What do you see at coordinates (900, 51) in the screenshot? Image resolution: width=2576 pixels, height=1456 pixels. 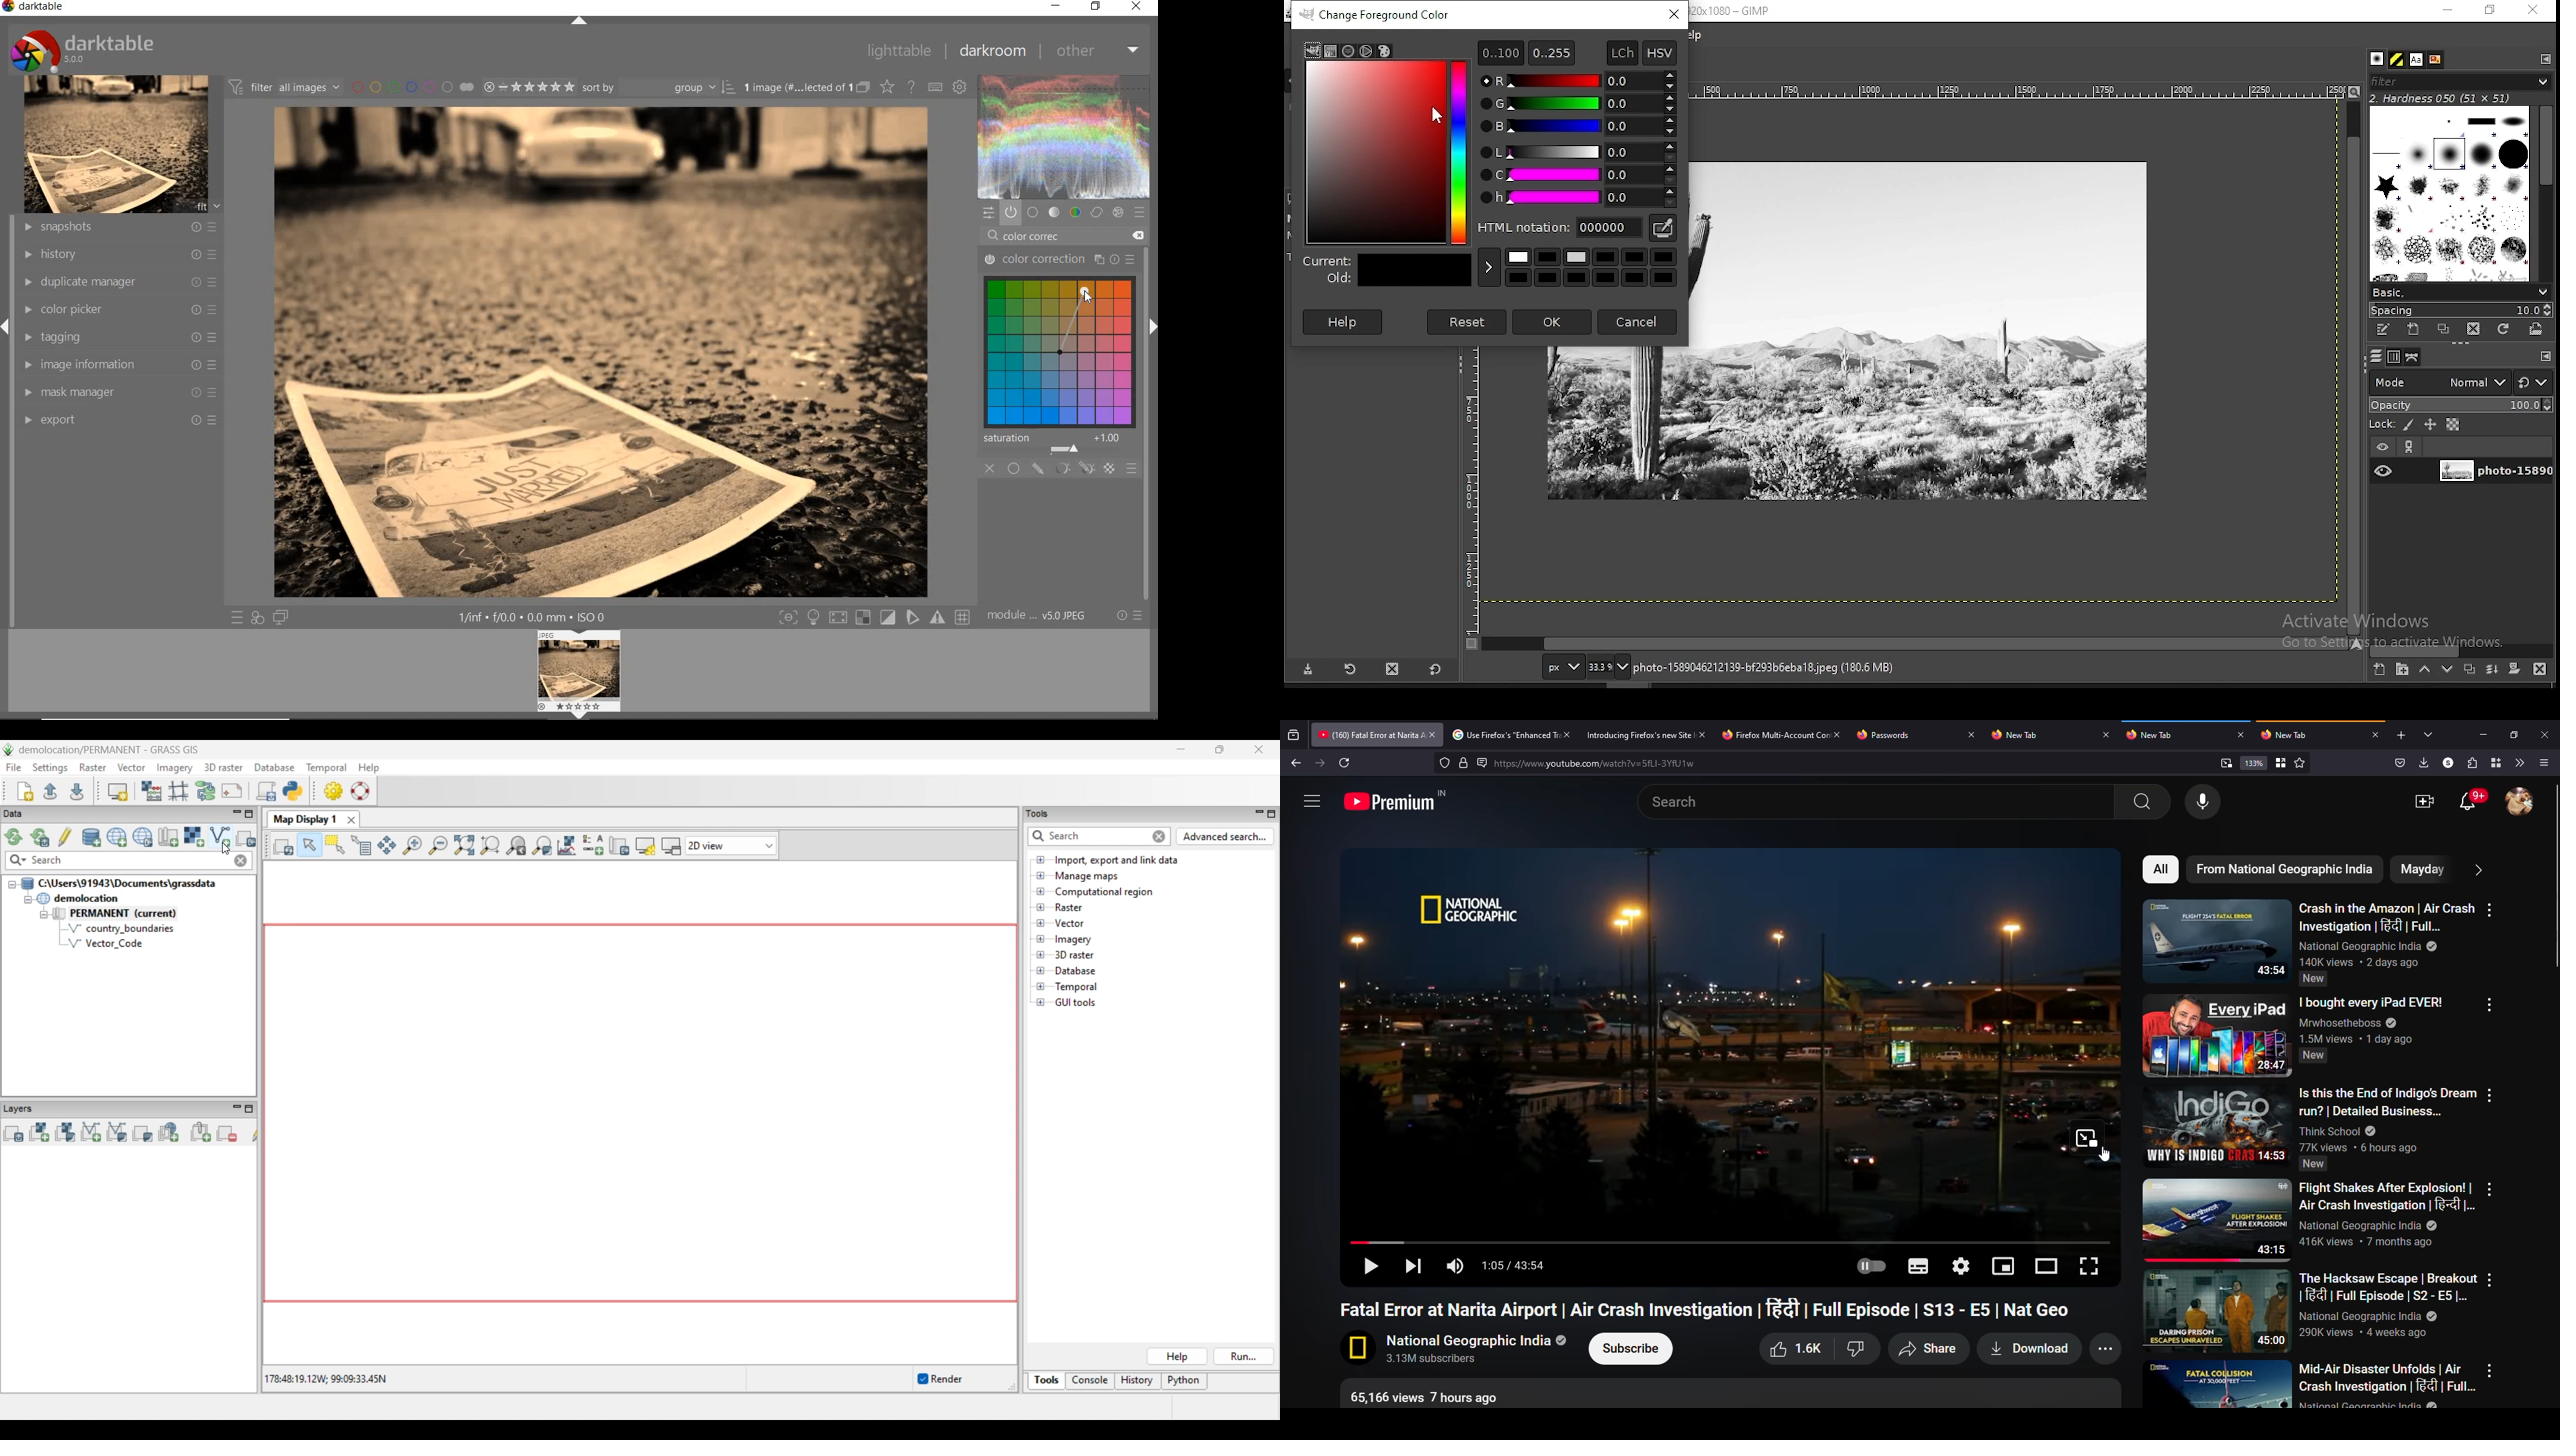 I see `lighttable` at bounding box center [900, 51].